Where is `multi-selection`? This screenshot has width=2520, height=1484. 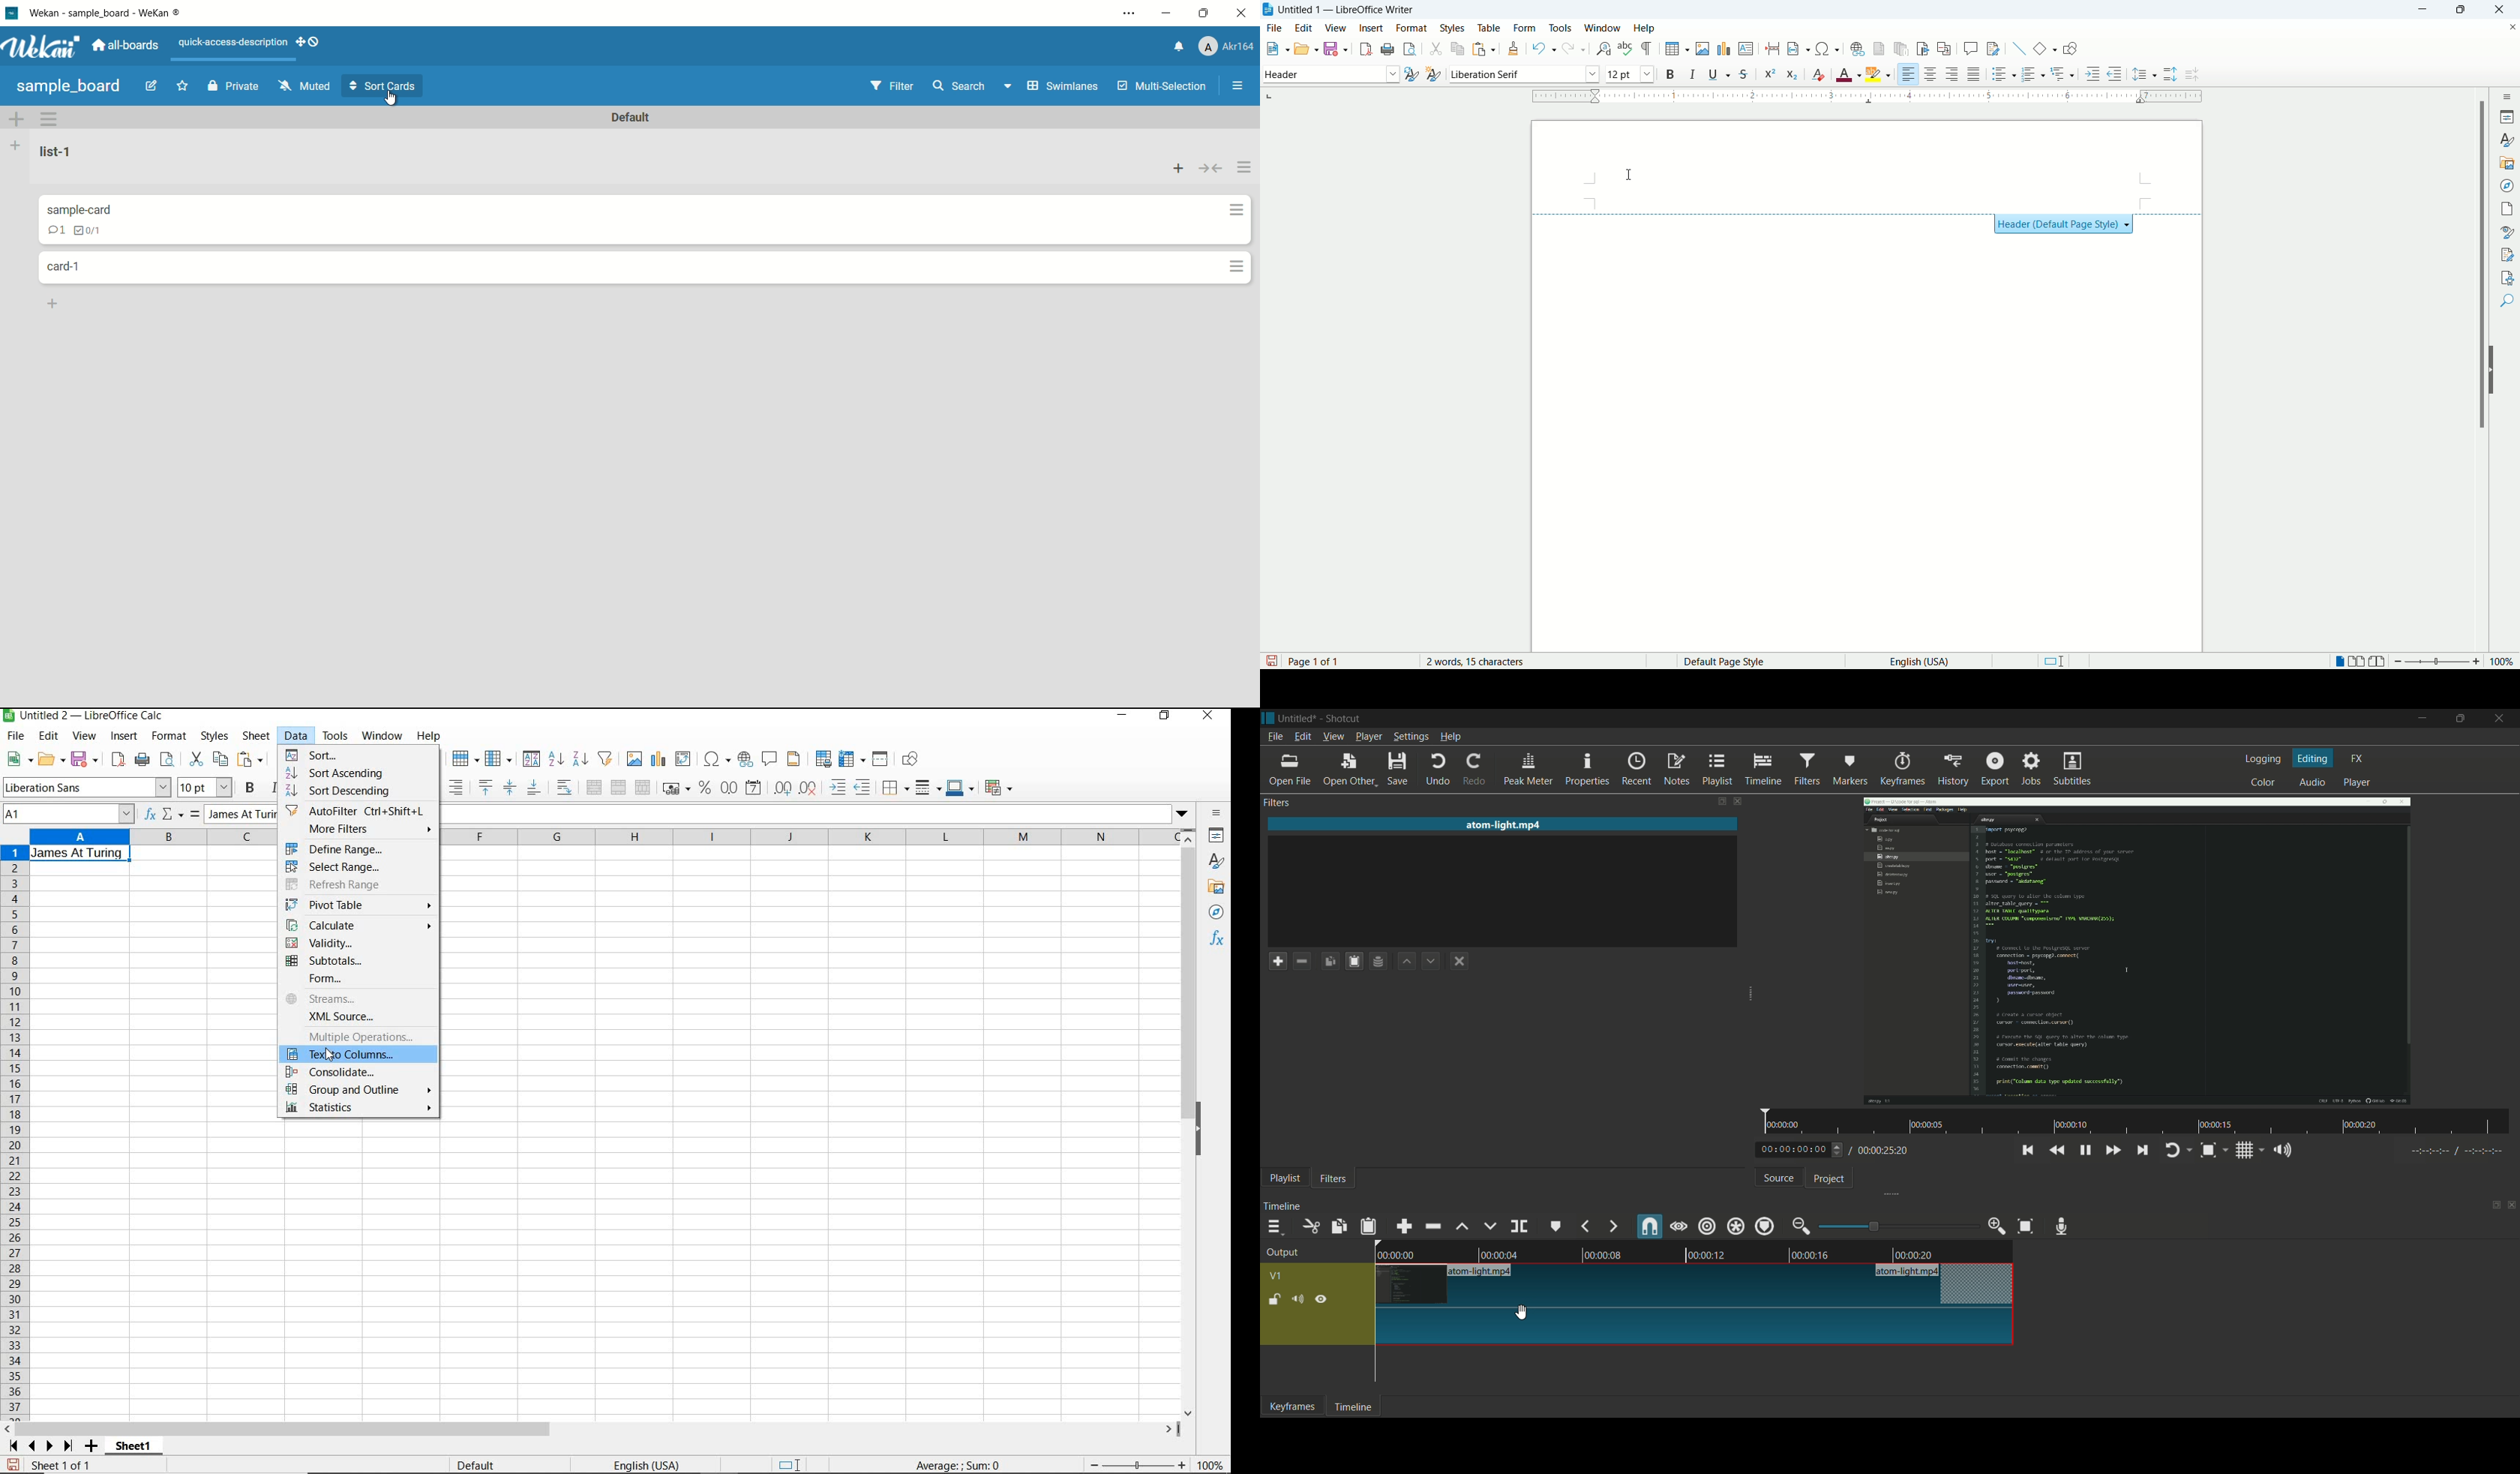 multi-selection is located at coordinates (1163, 87).